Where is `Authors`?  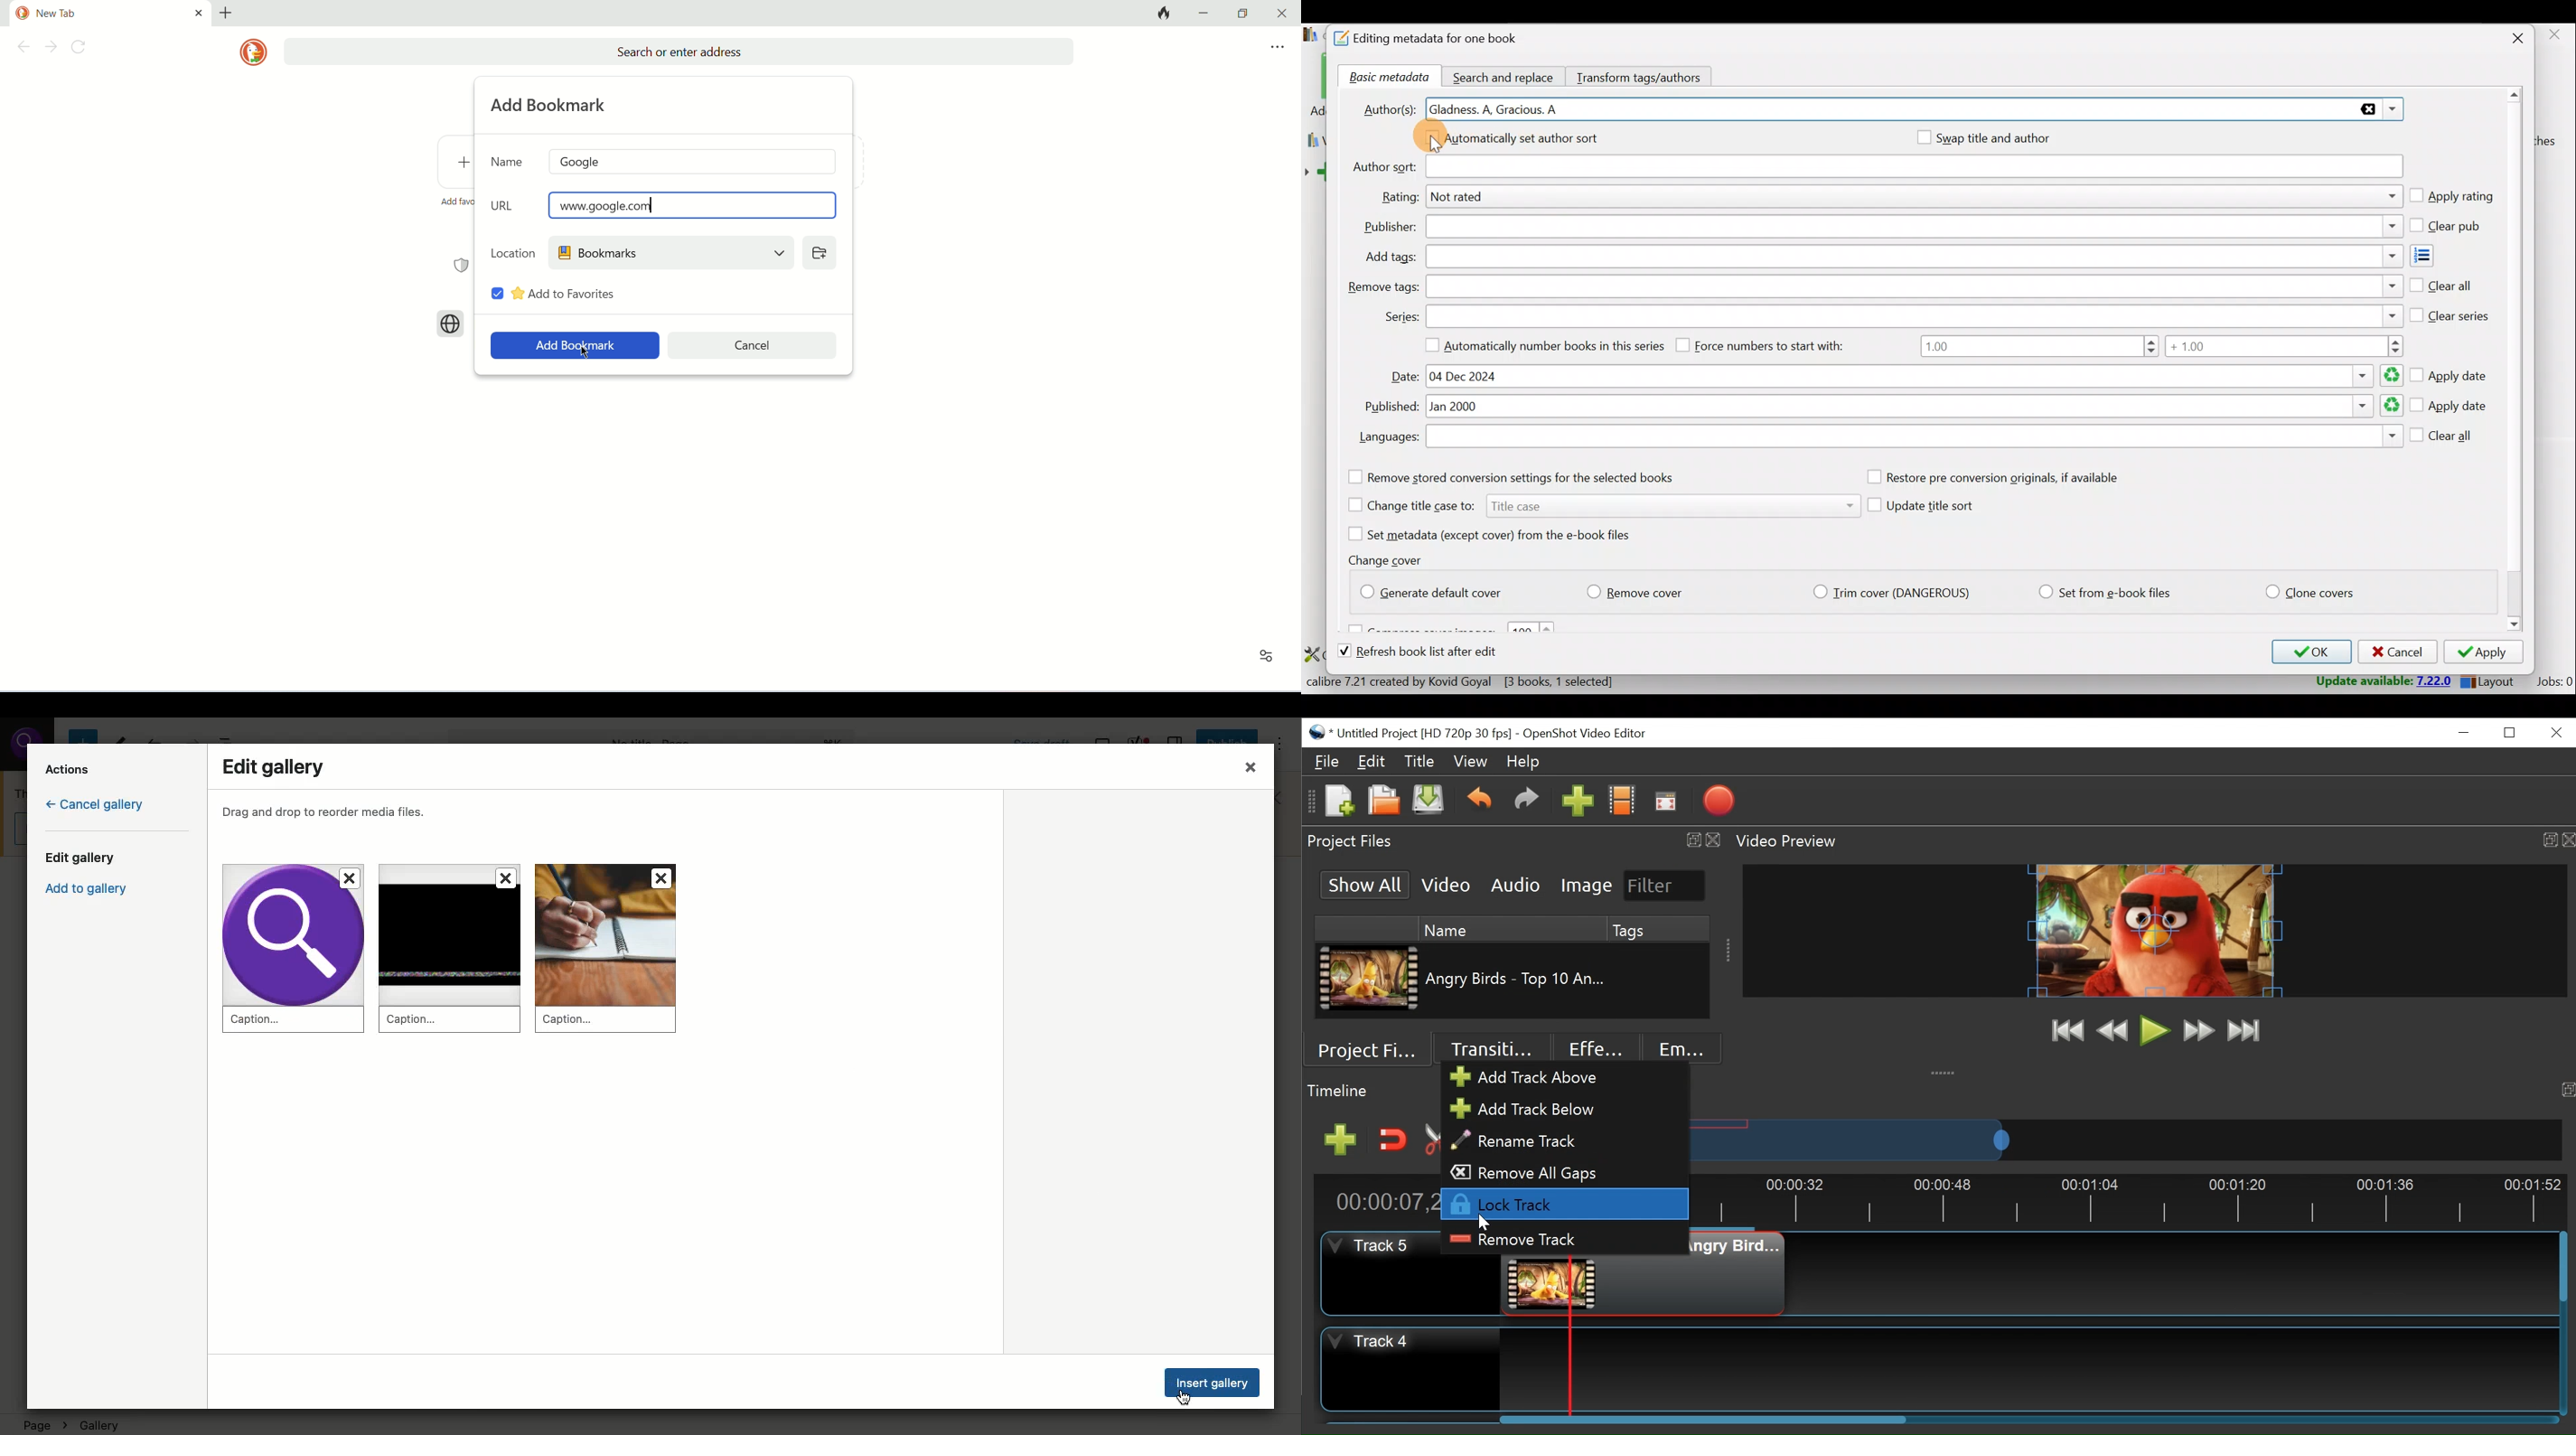
Authors is located at coordinates (1916, 110).